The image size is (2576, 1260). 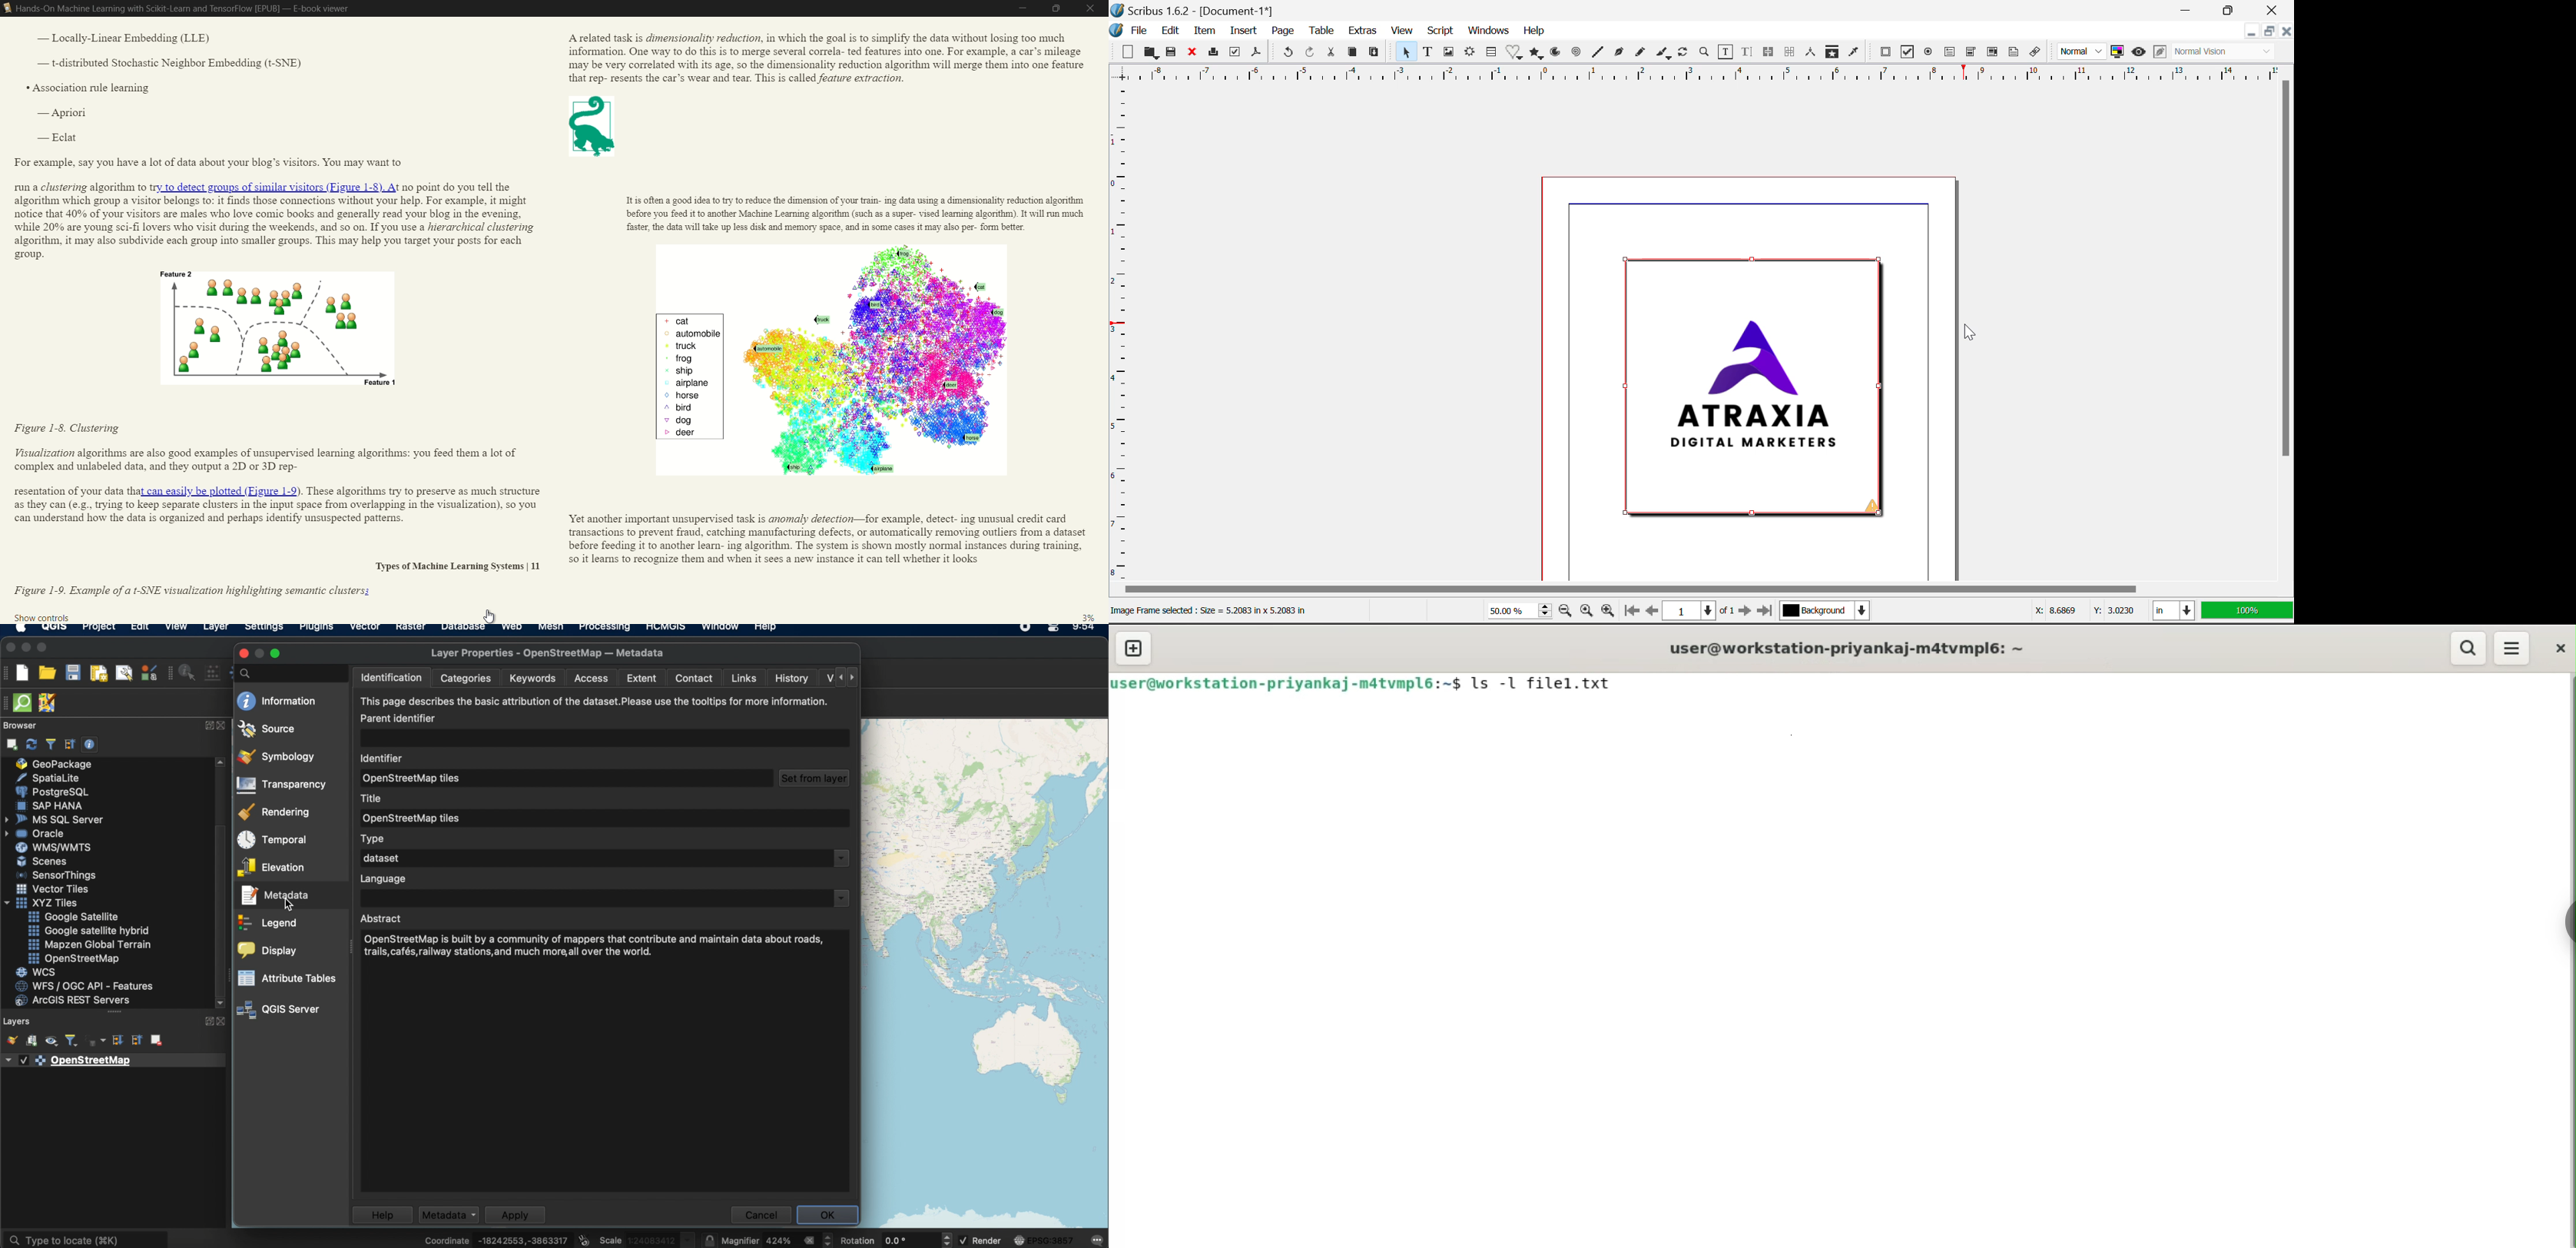 I want to click on Text Annotation, so click(x=2014, y=53).